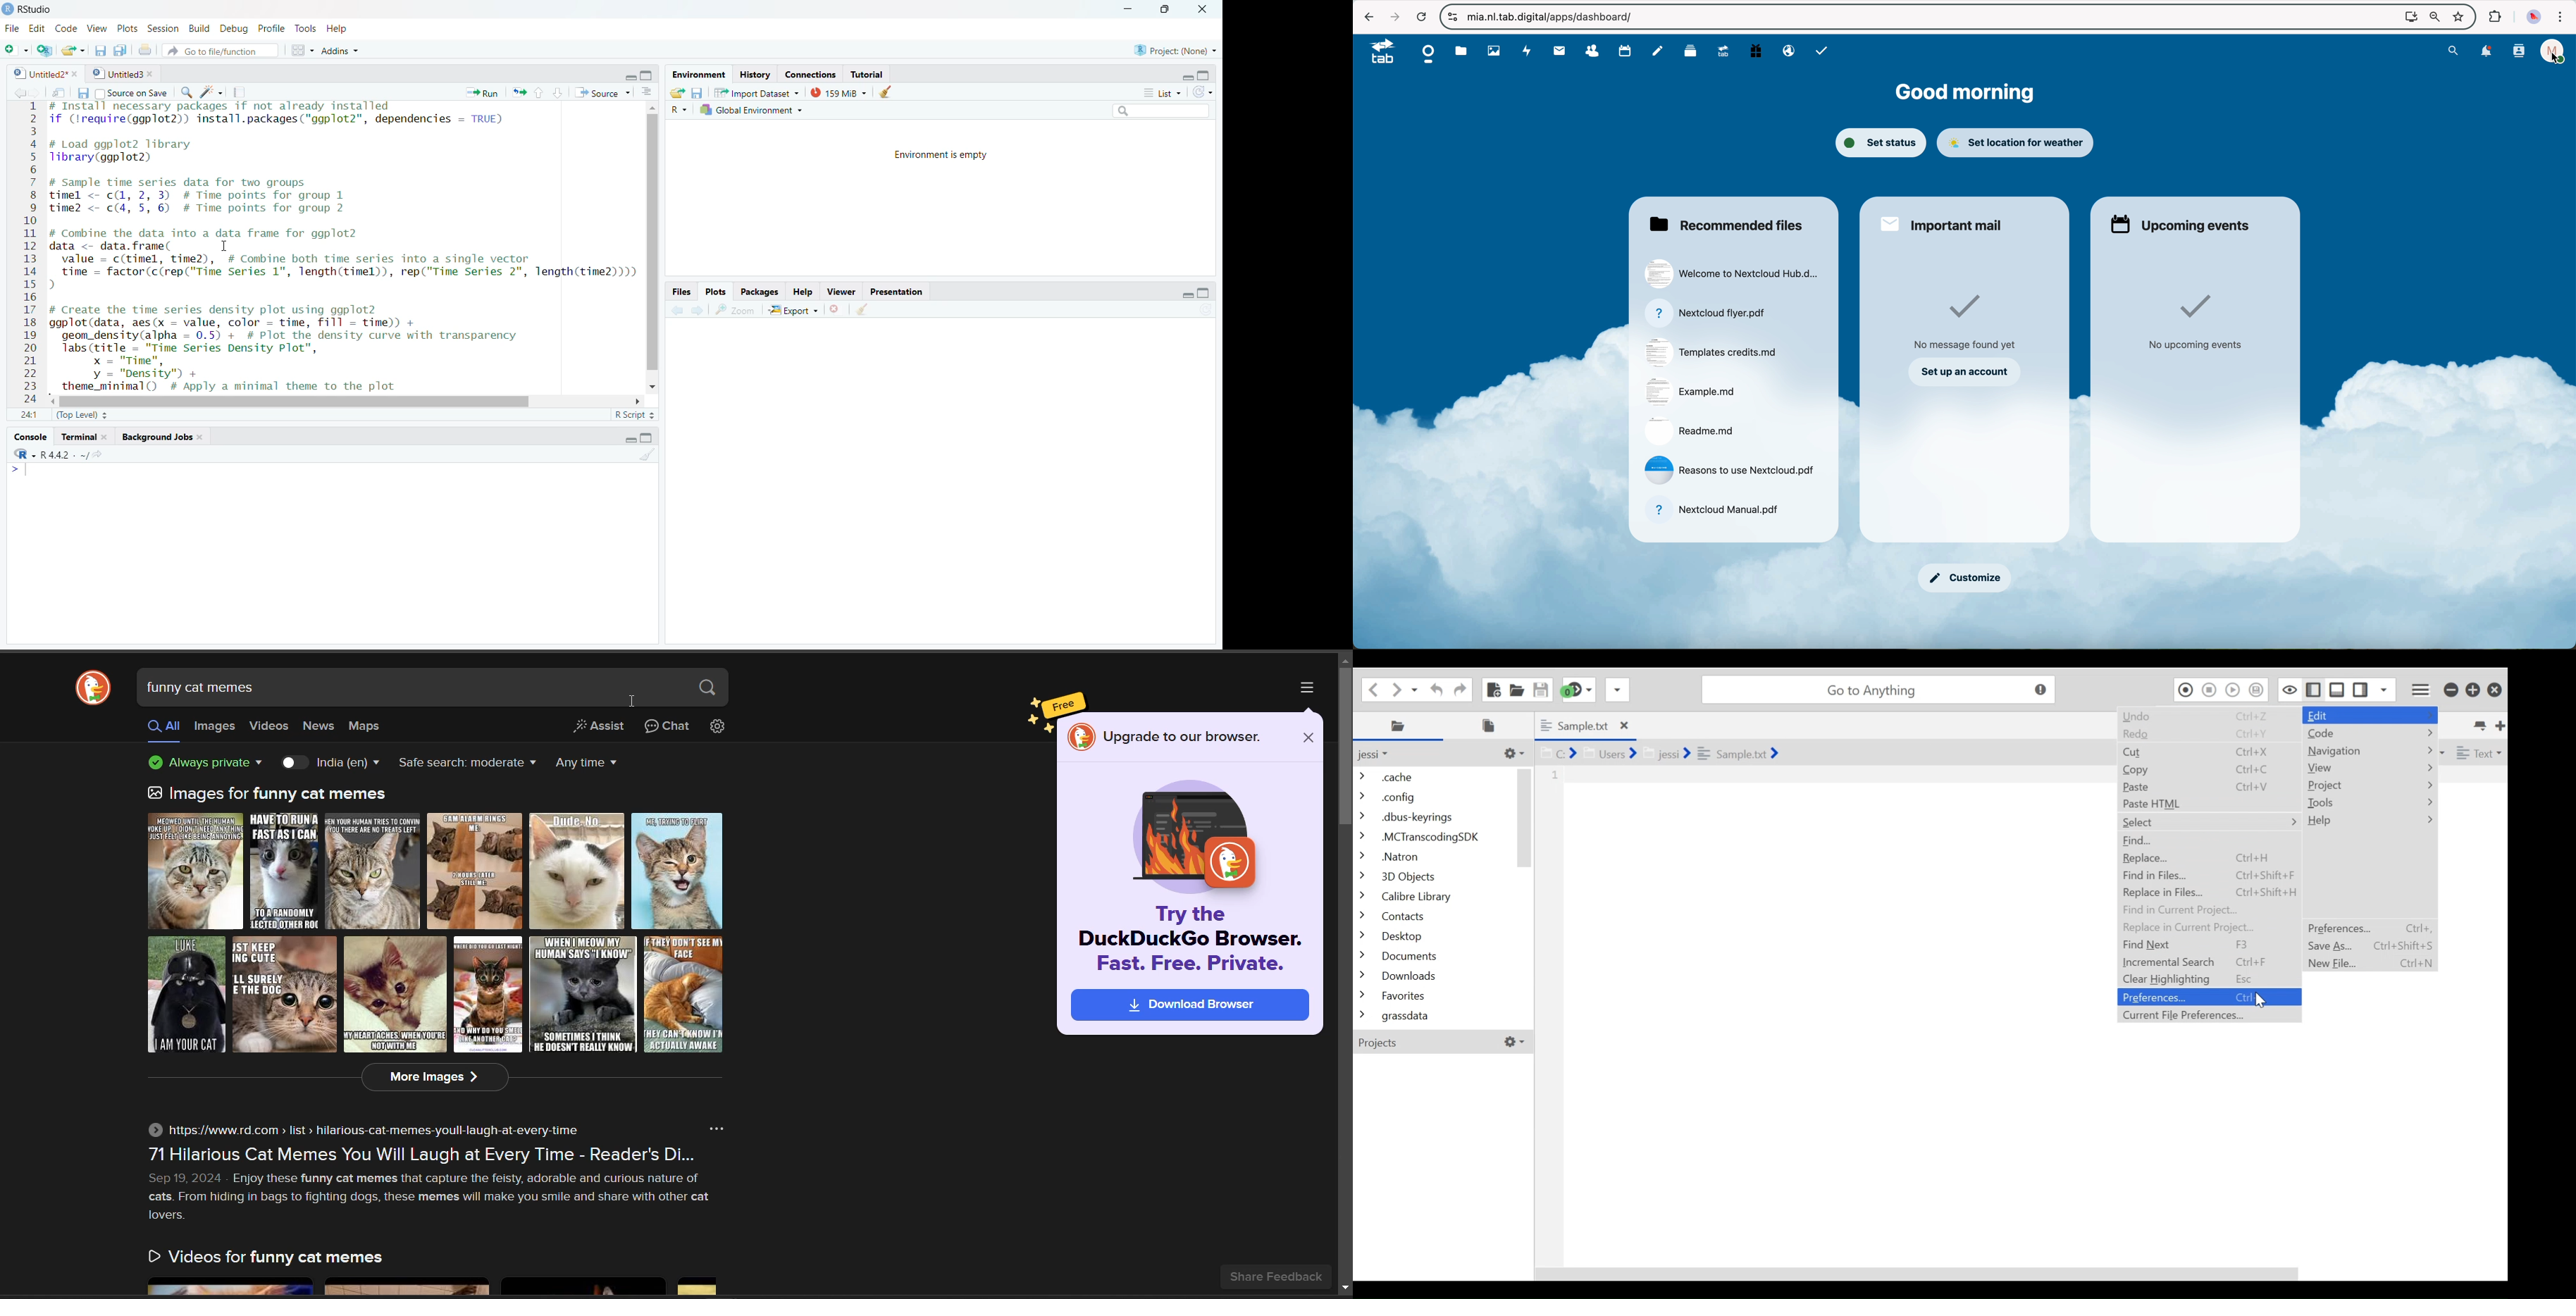 The height and width of the screenshot is (1316, 2576). What do you see at coordinates (1714, 512) in the screenshot?
I see `file` at bounding box center [1714, 512].